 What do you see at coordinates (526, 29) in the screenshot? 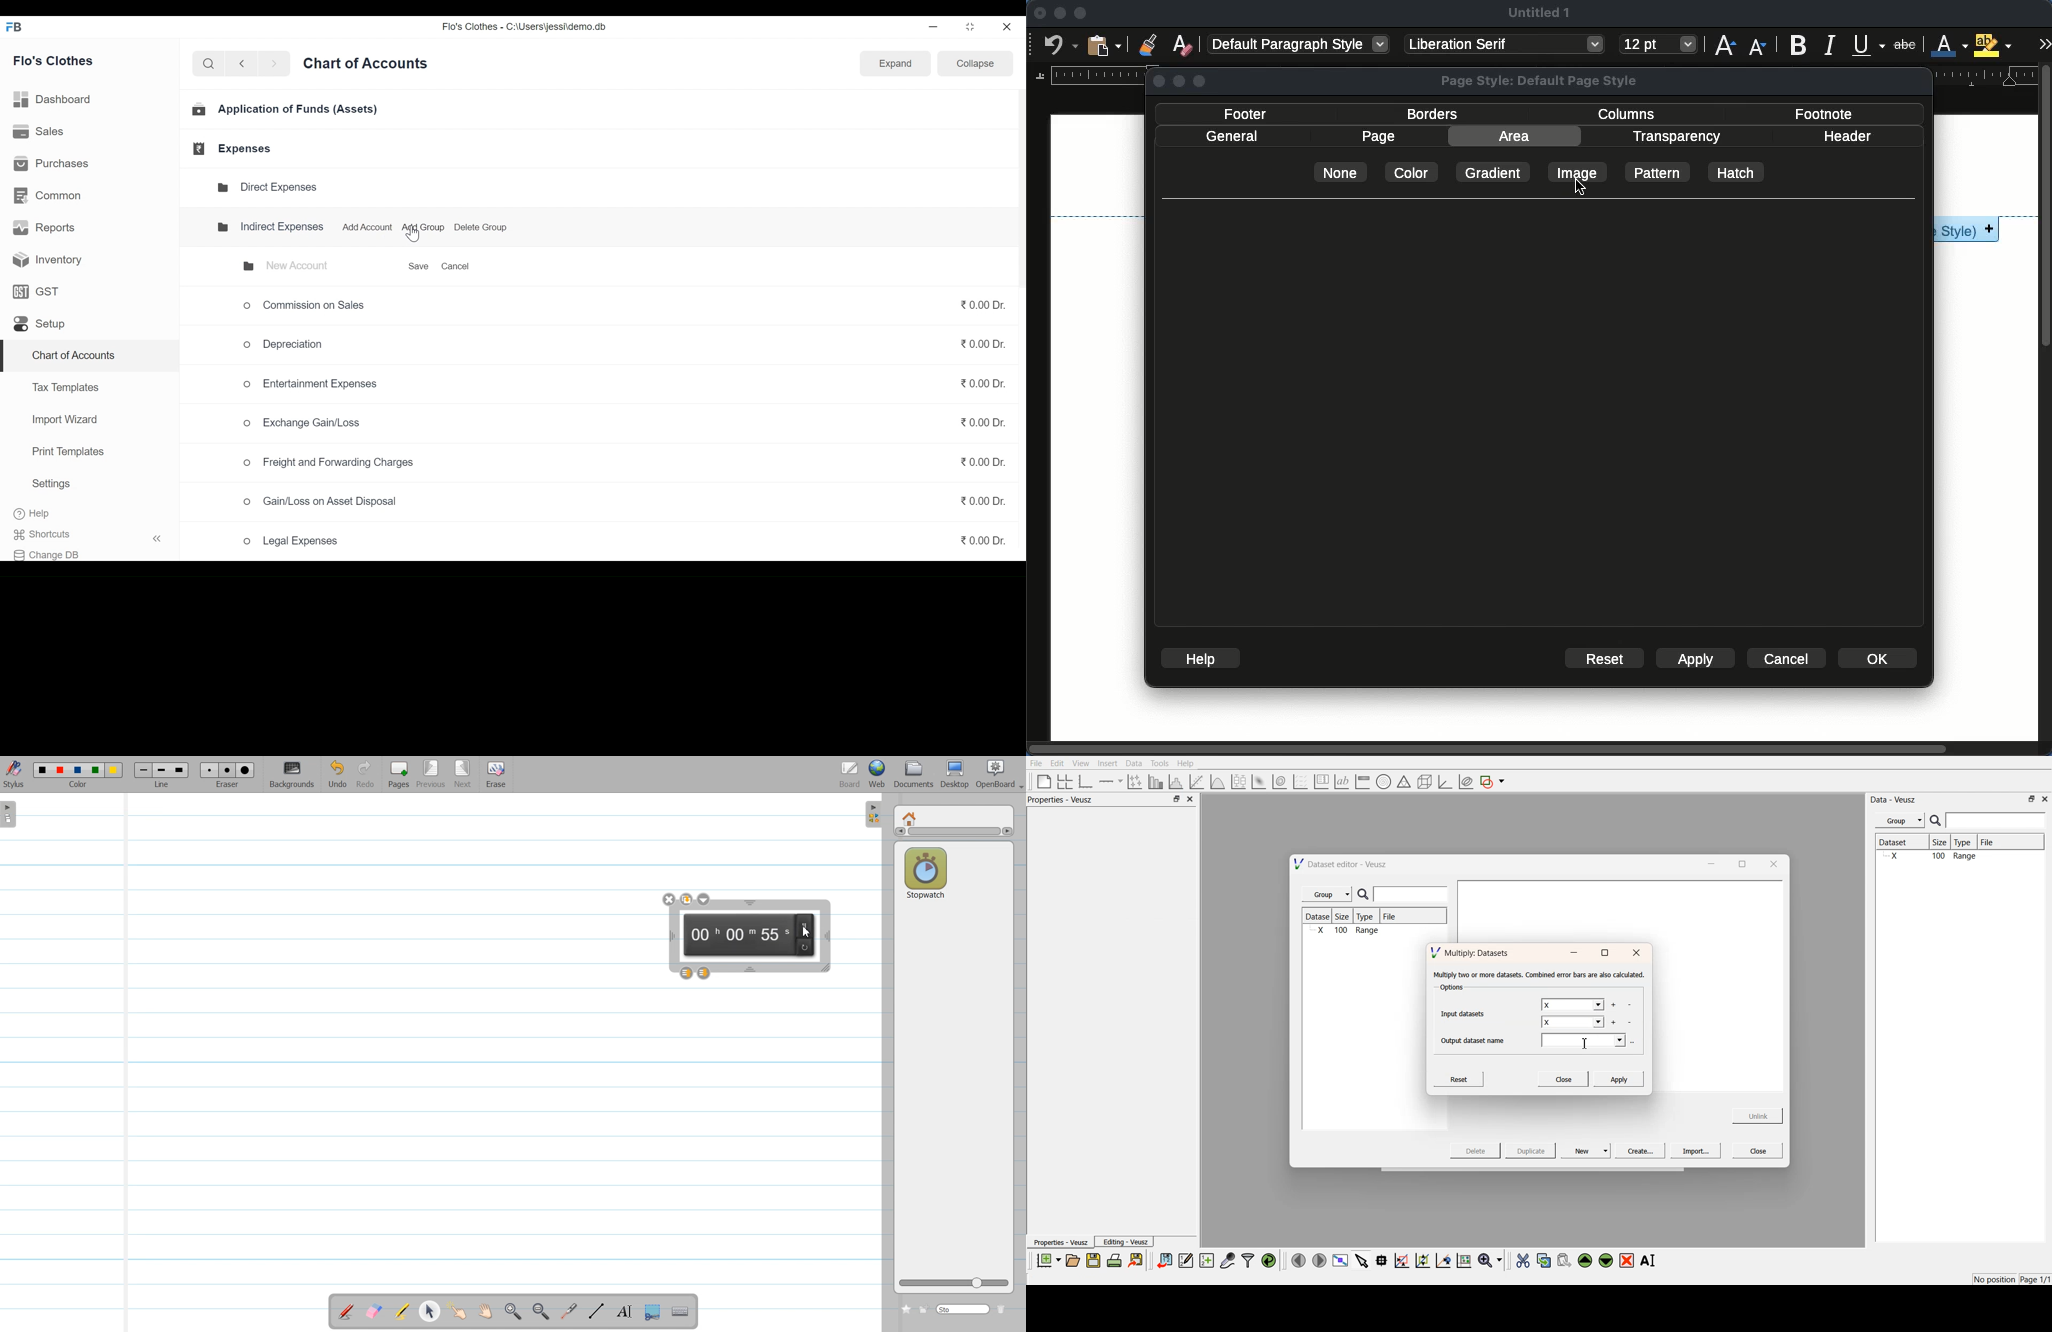
I see `Flo's Clothes - C:\Users\jessi\demo.db` at bounding box center [526, 29].